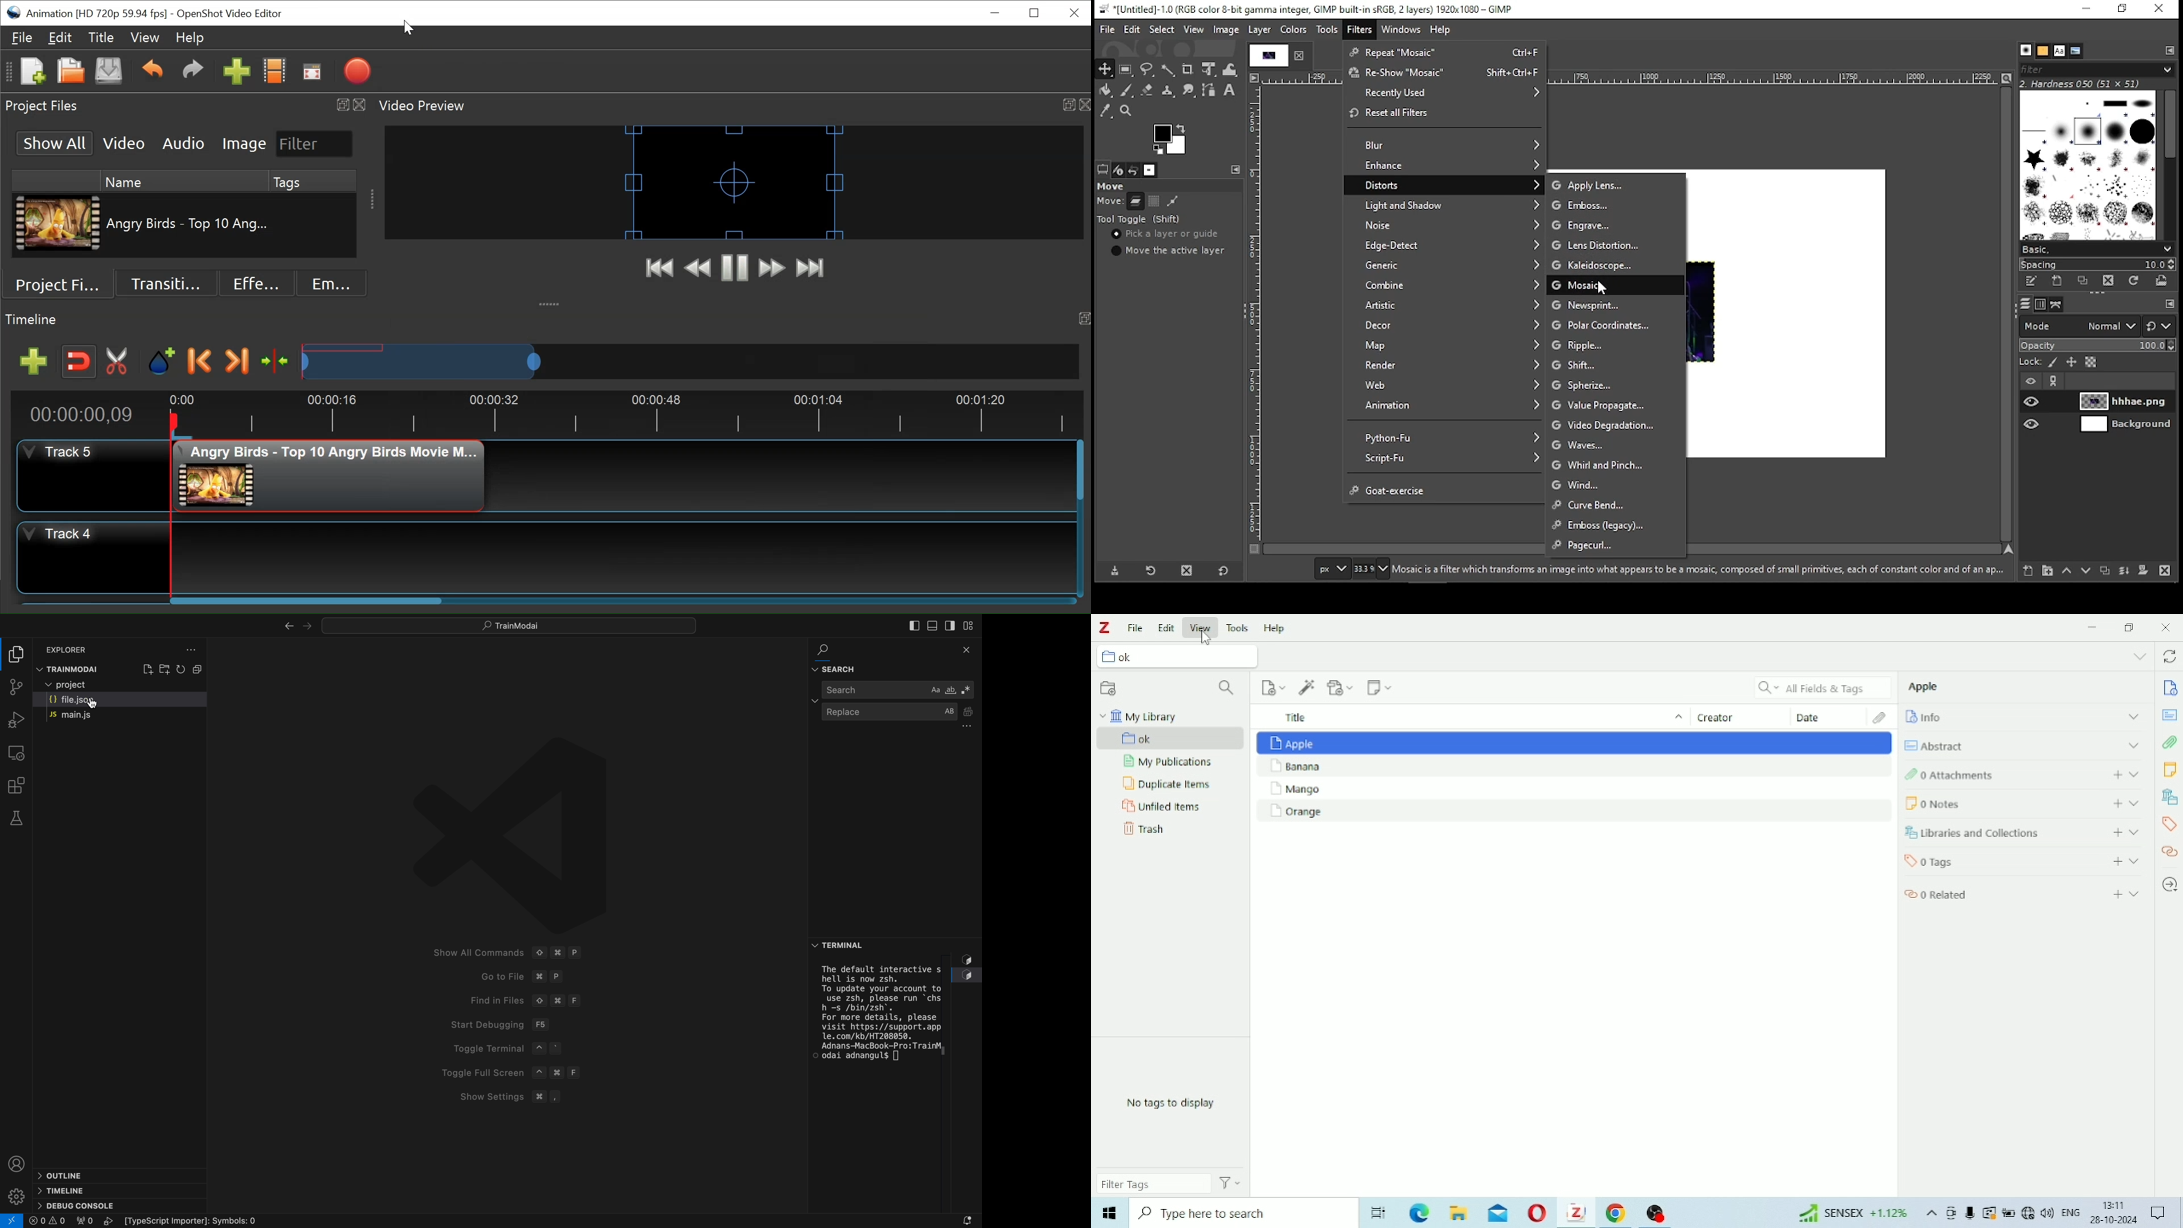 The height and width of the screenshot is (1232, 2184). What do you see at coordinates (512, 624) in the screenshot?
I see `quick menu` at bounding box center [512, 624].